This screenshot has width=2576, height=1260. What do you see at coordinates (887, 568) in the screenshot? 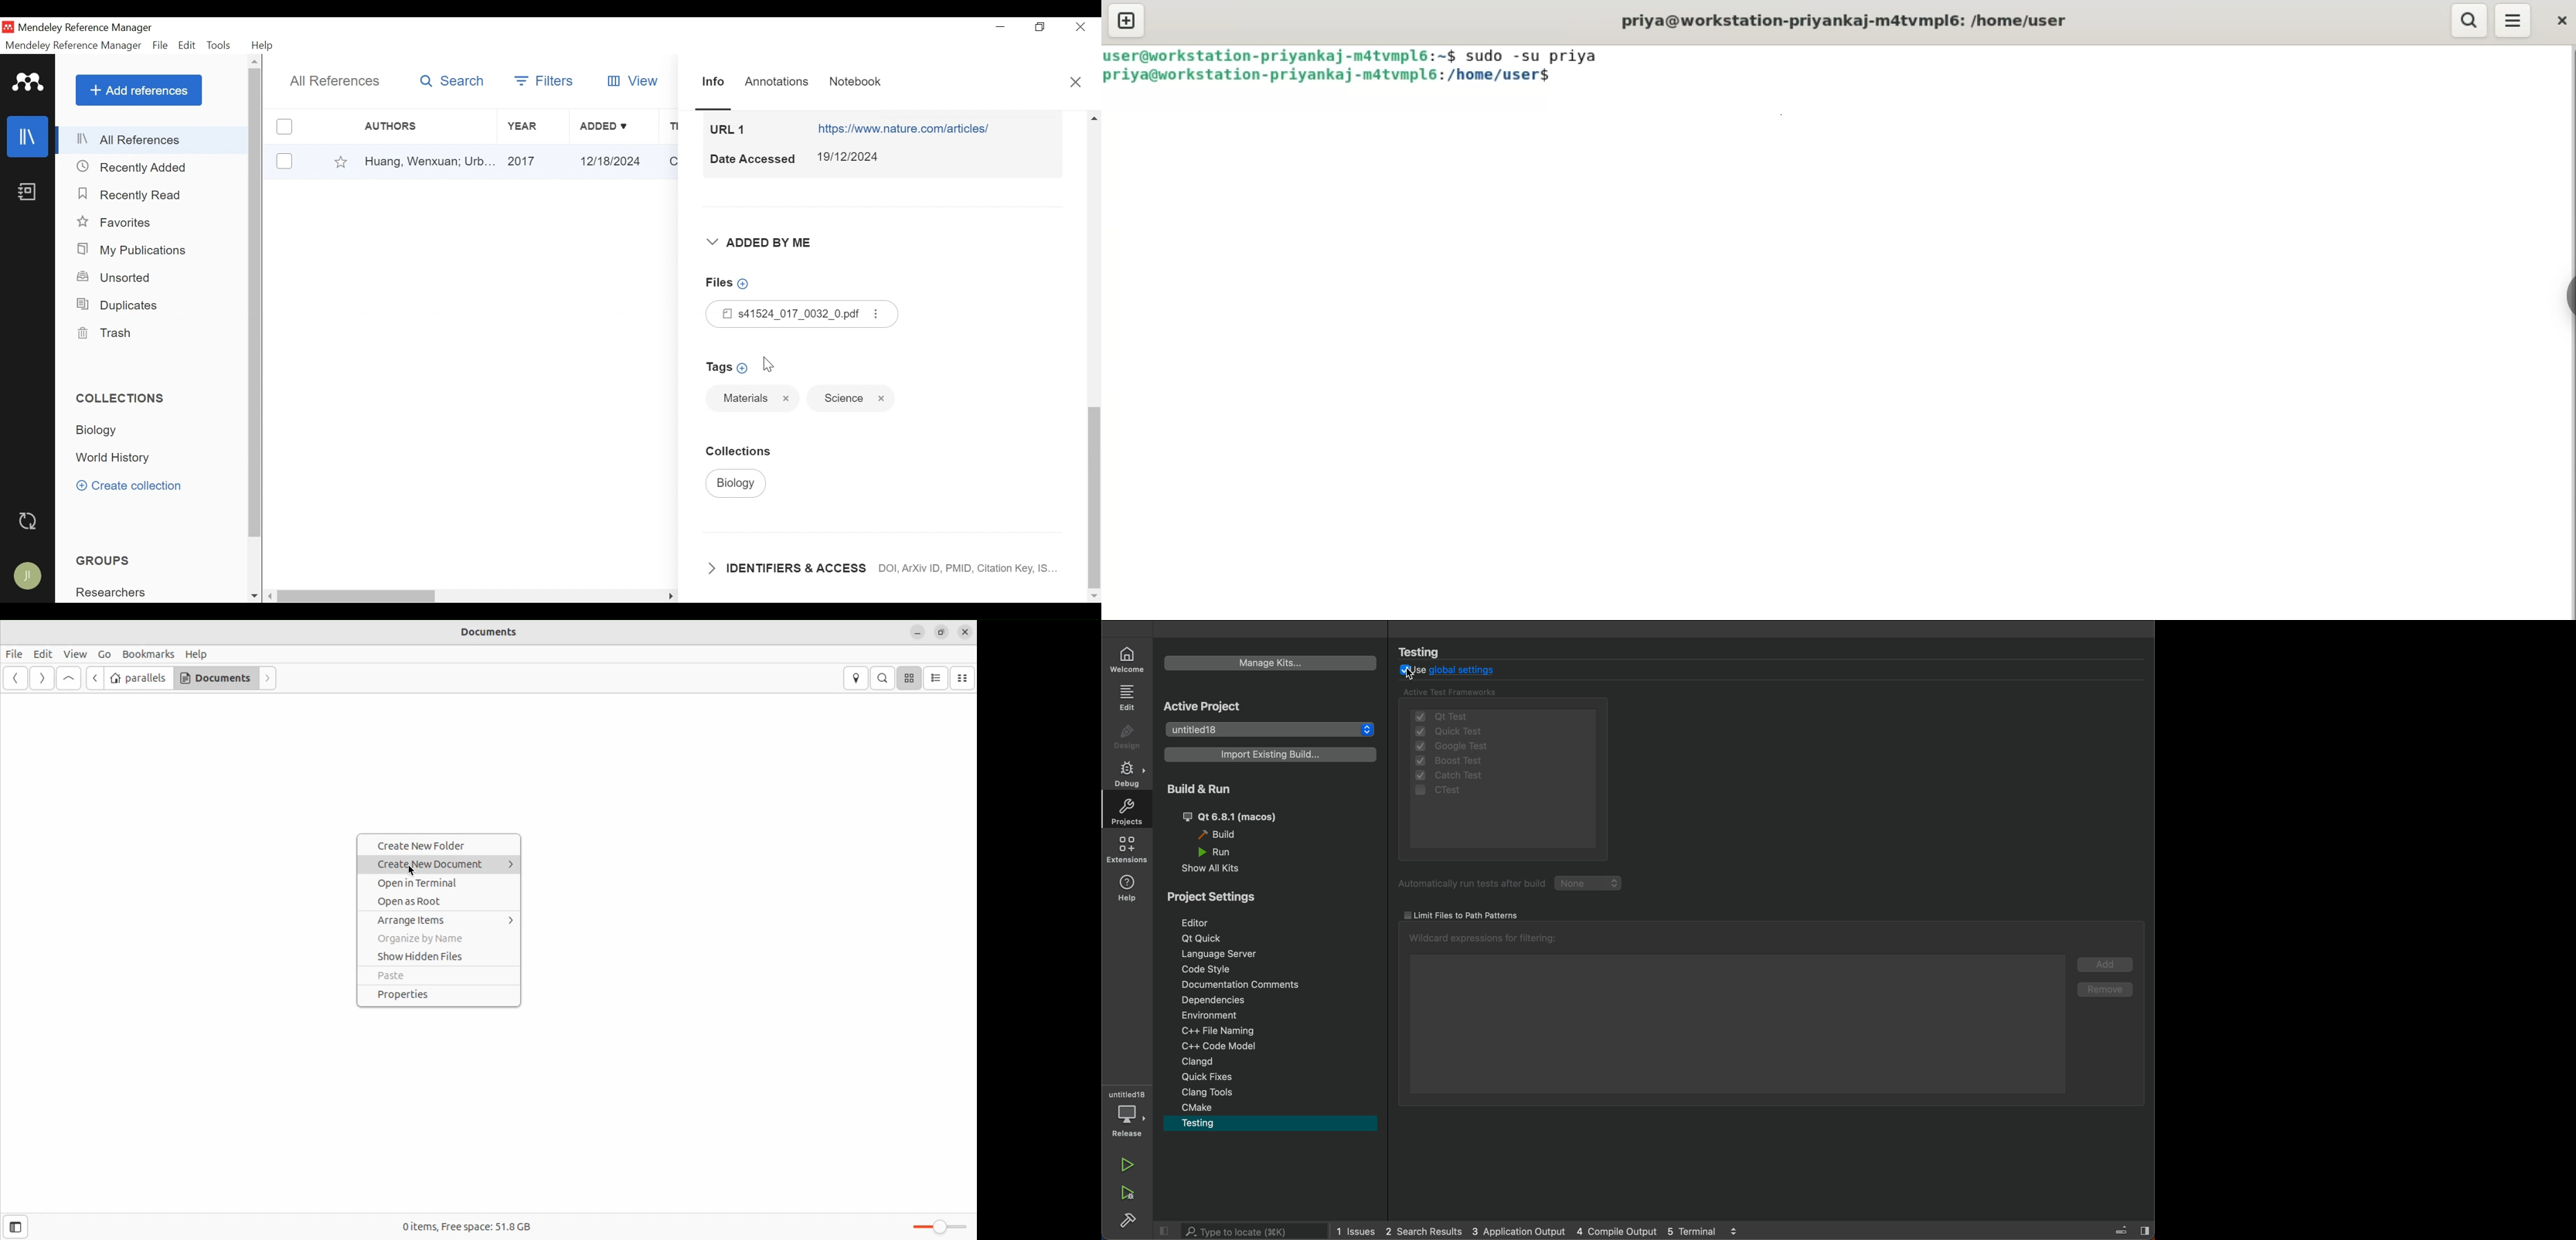
I see `> IDENTIFIERS & ACCESS DOI, ArXiv ID, PMID, Citation Key, IS...` at bounding box center [887, 568].